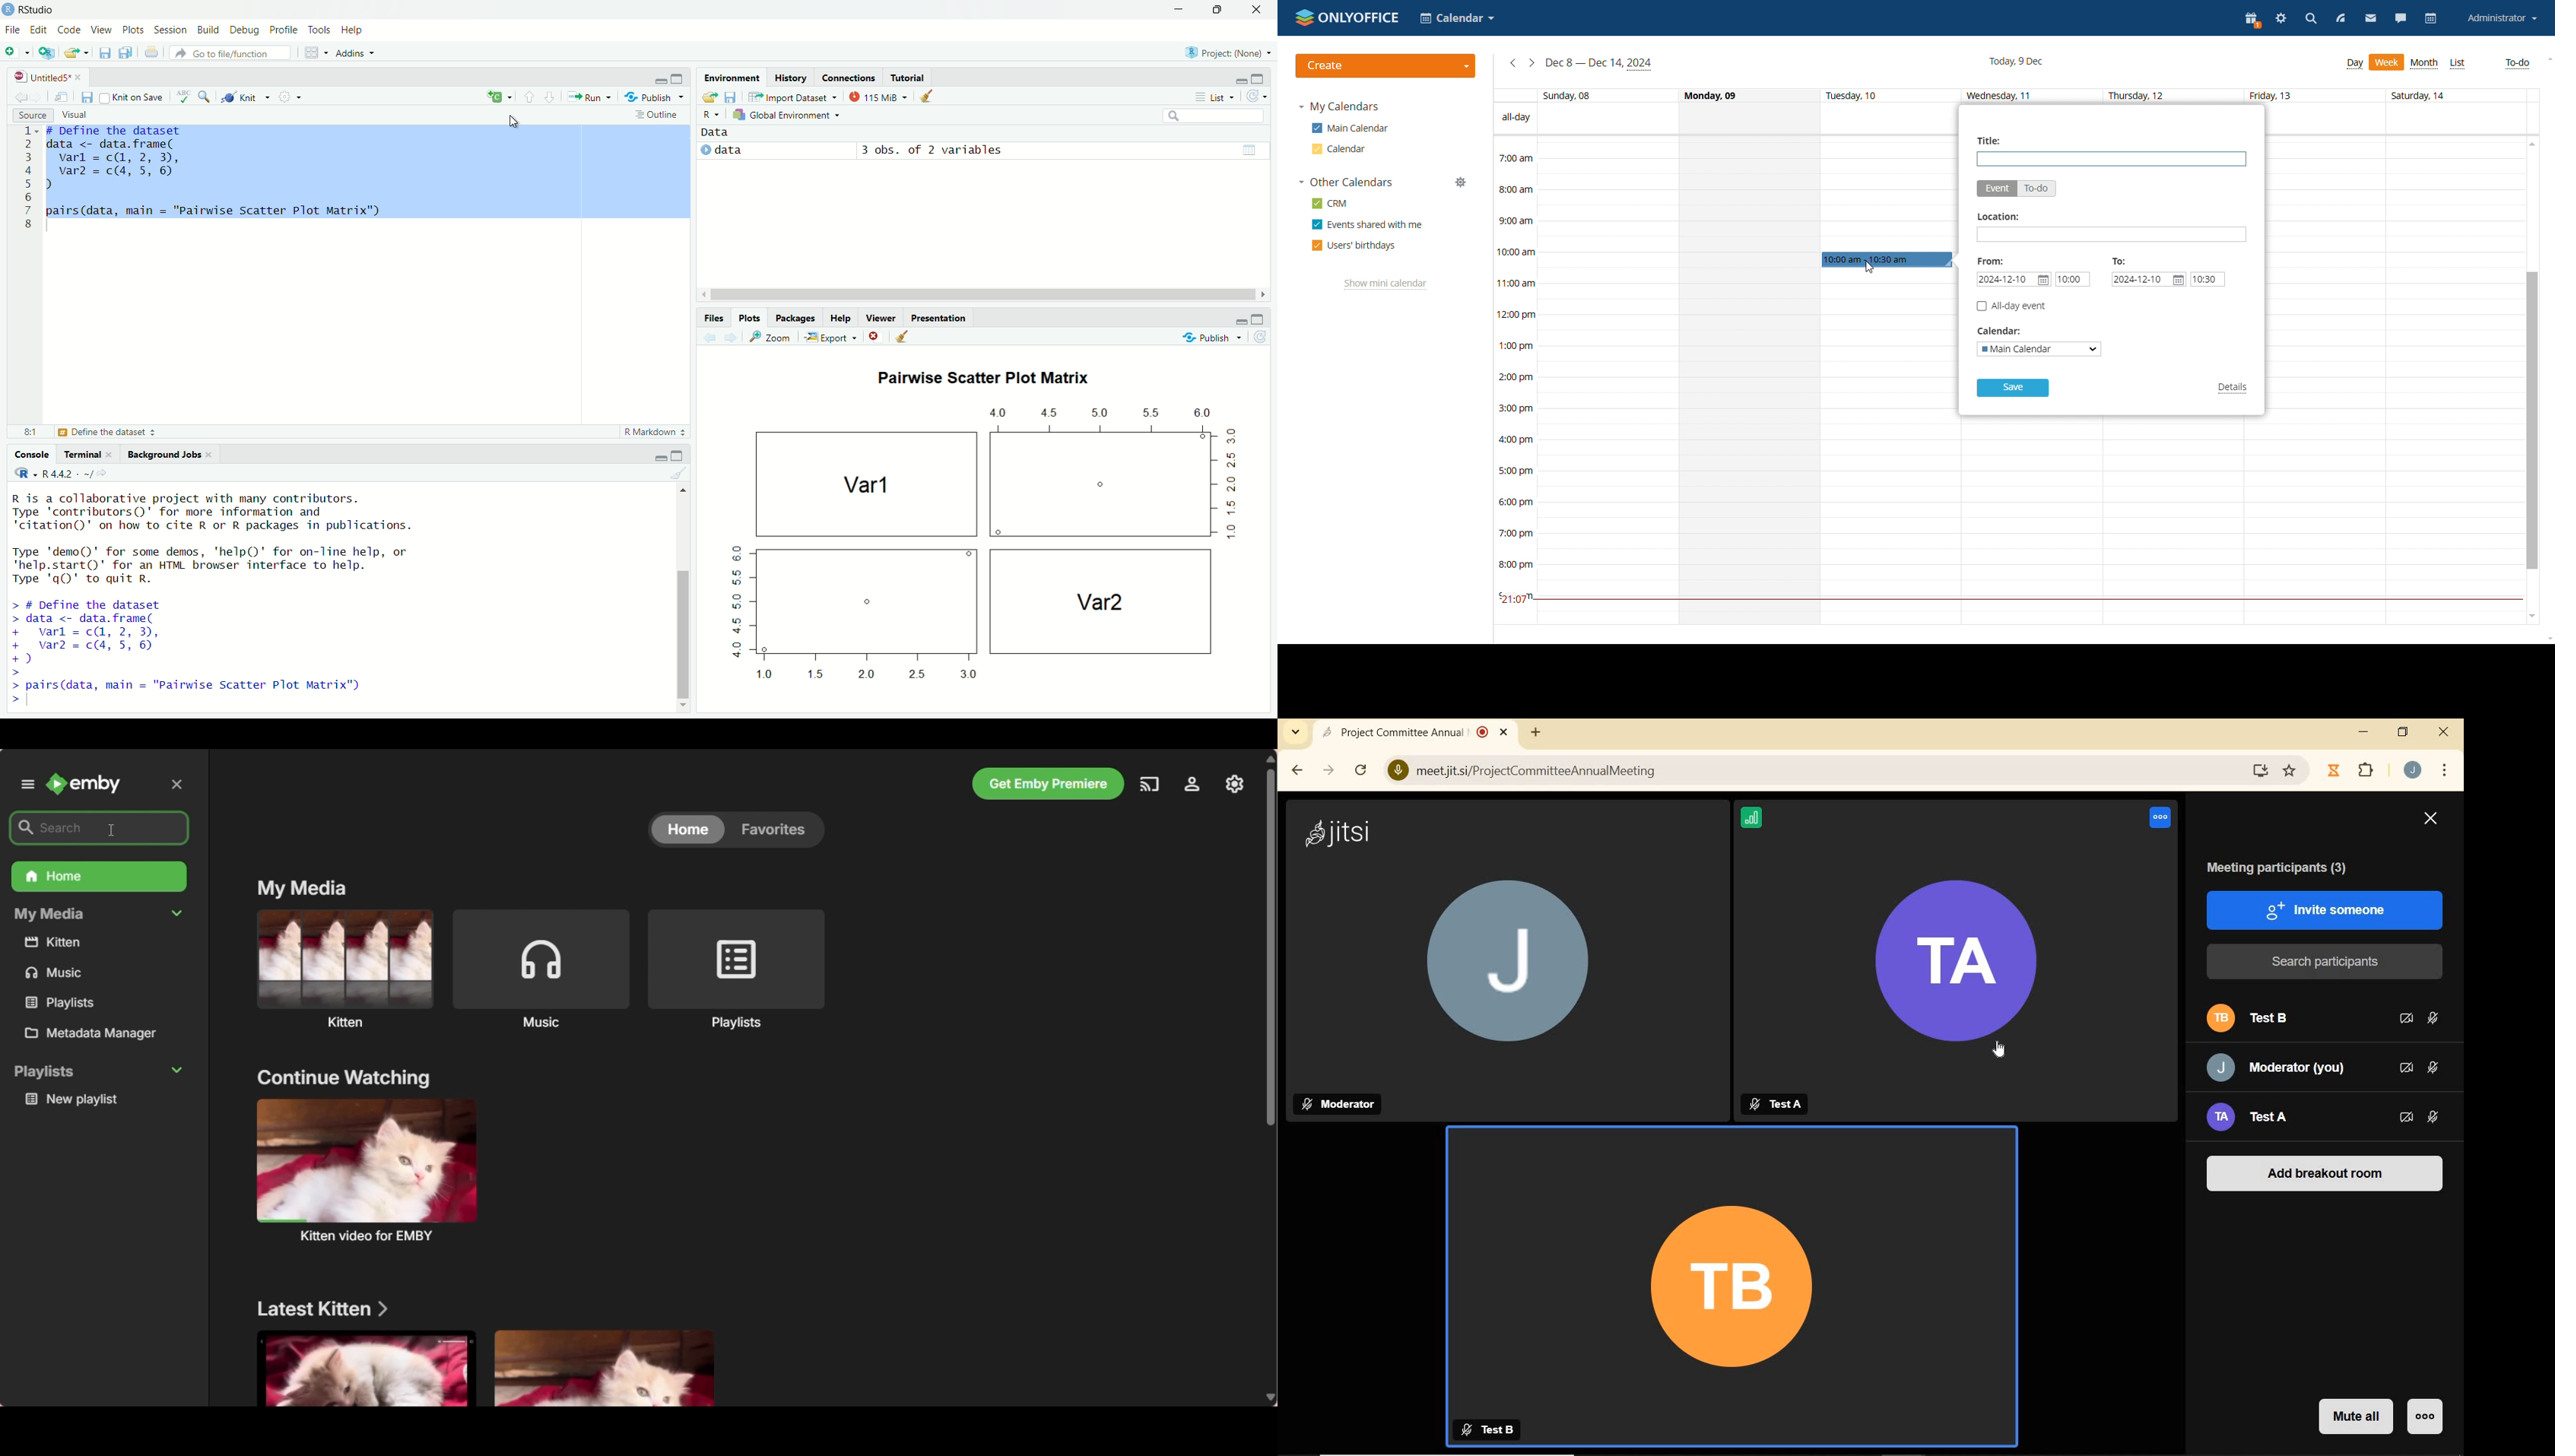 The height and width of the screenshot is (1456, 2576). Describe the element at coordinates (230, 52) in the screenshot. I see `Go to file/function` at that location.